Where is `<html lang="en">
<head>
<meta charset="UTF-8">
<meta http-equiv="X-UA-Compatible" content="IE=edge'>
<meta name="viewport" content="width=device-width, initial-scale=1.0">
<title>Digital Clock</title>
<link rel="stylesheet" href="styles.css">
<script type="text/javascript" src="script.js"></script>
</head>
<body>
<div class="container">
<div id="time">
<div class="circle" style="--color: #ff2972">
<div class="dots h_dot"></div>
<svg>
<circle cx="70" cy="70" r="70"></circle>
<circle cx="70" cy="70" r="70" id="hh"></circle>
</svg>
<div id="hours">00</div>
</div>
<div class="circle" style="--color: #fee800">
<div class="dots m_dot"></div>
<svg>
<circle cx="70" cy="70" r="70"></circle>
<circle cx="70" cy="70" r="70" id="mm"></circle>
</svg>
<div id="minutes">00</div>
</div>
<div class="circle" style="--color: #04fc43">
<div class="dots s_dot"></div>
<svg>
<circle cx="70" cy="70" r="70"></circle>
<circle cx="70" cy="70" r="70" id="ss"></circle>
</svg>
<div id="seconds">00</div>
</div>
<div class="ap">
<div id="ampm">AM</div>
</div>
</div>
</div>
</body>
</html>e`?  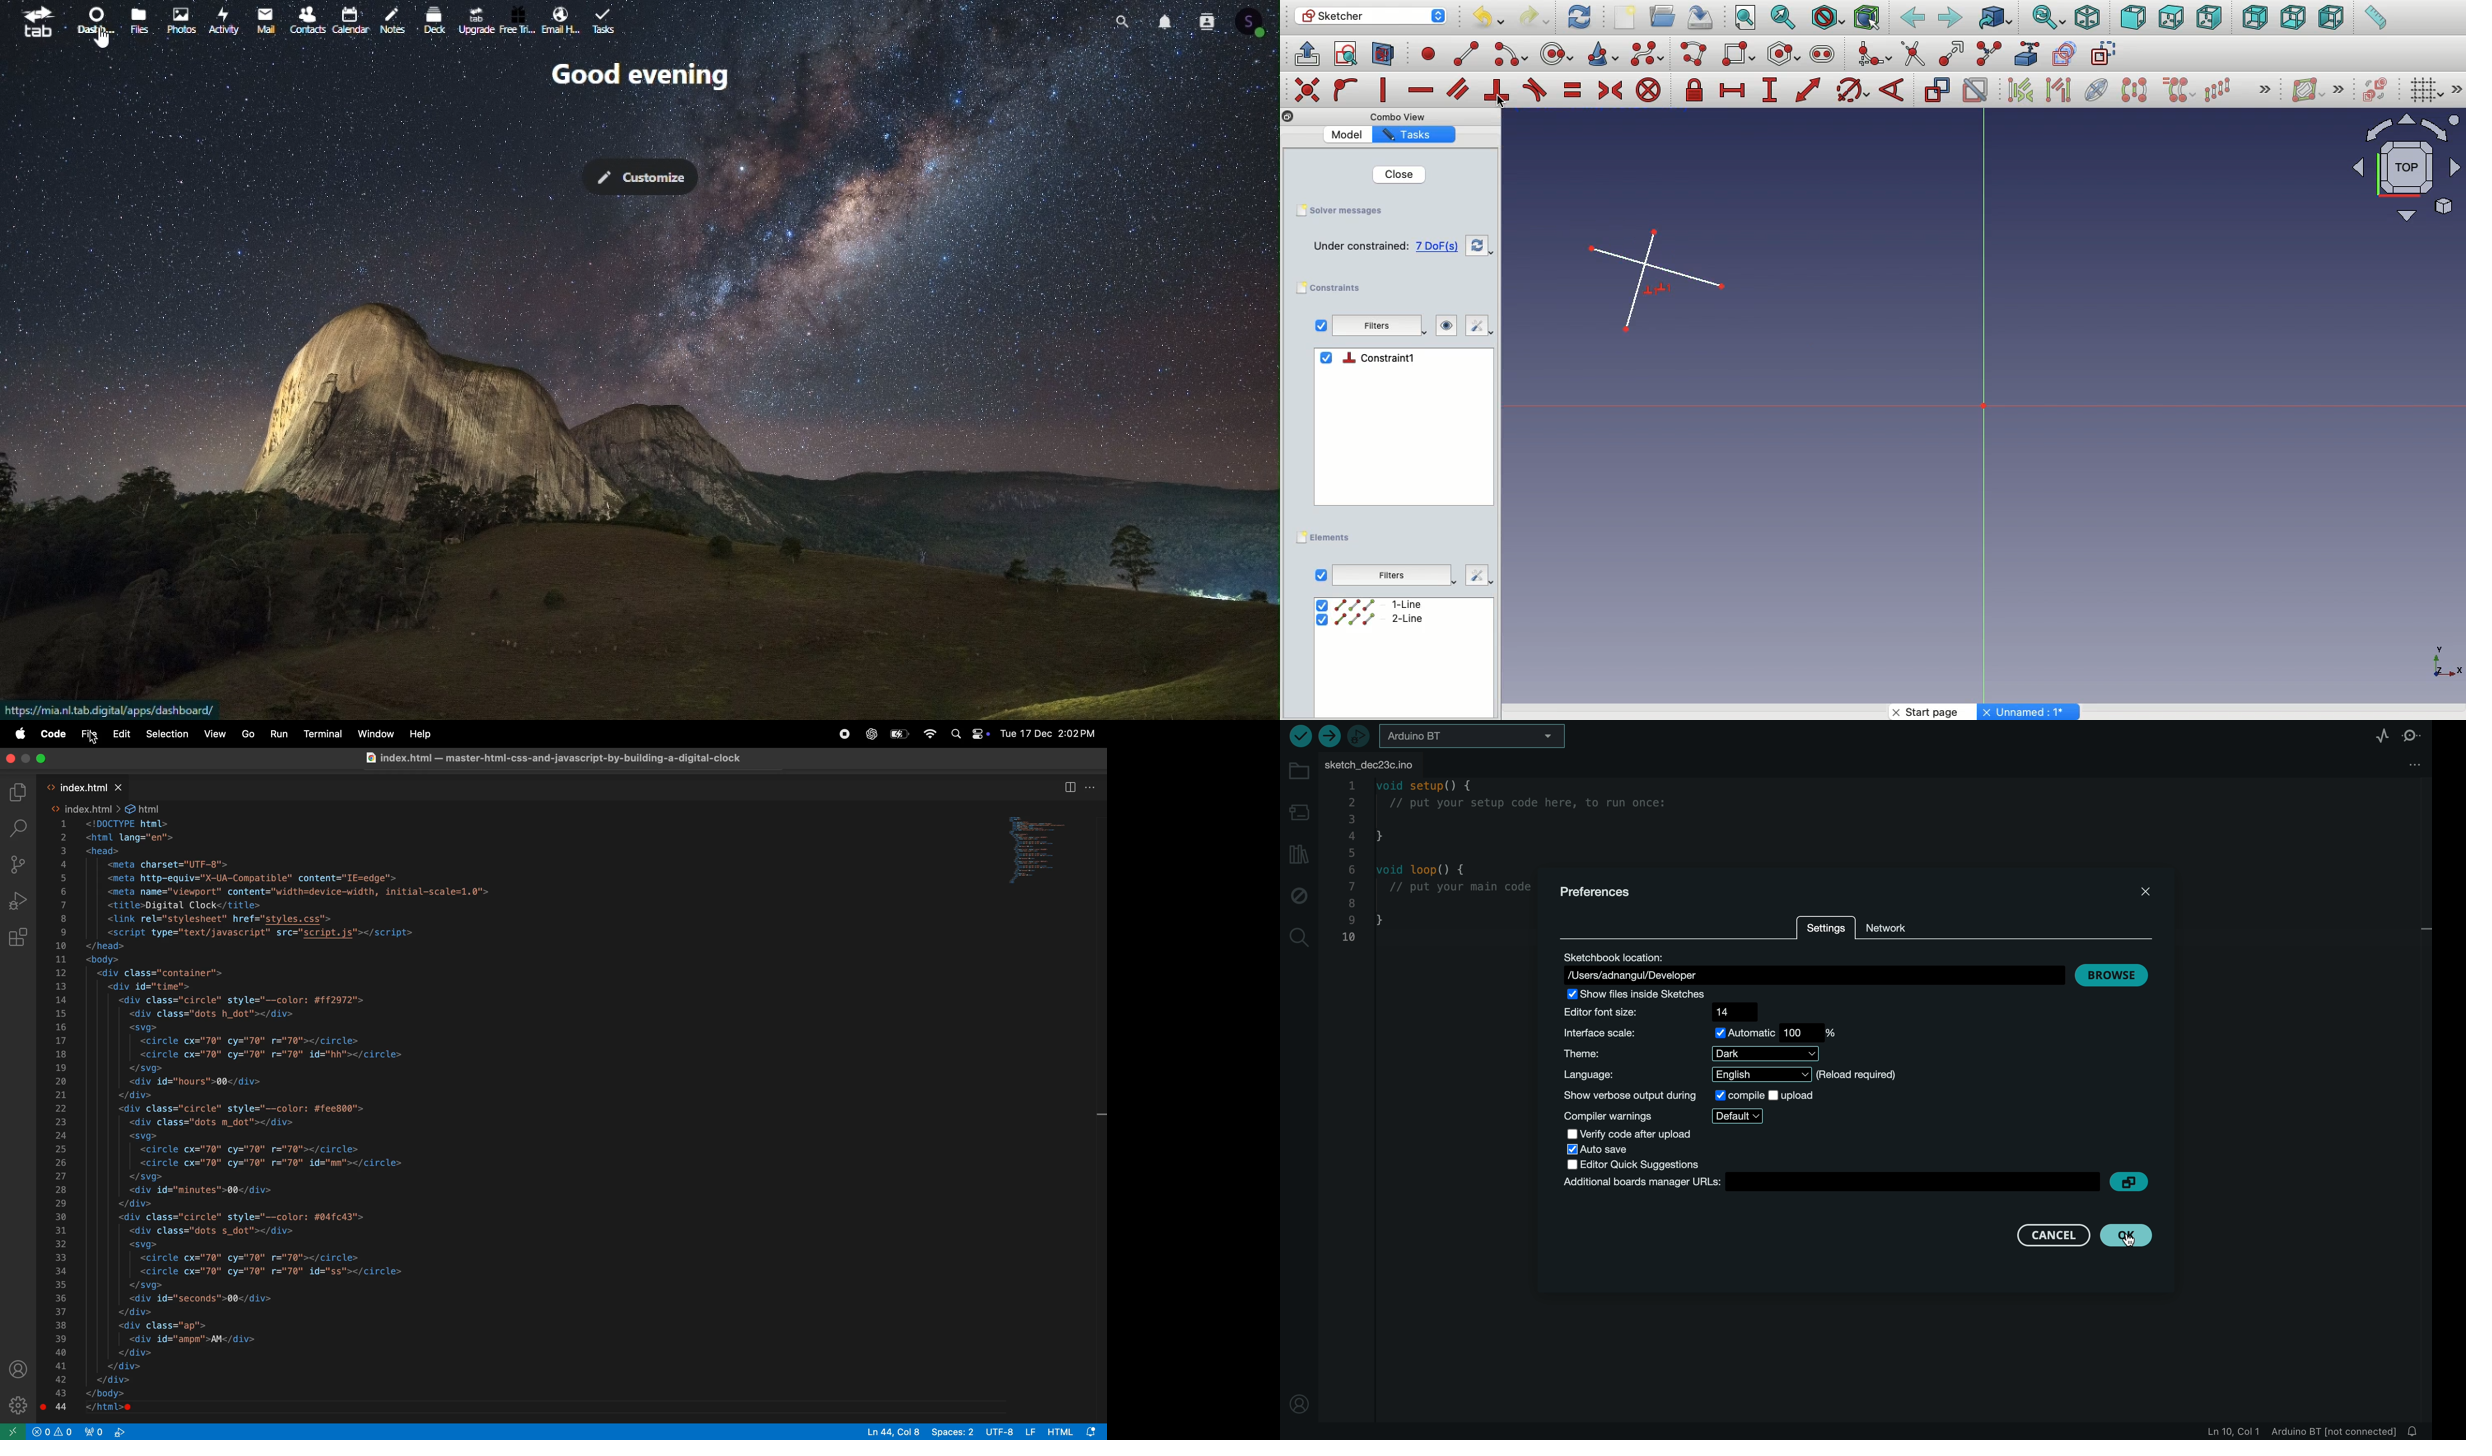 <html lang="en">
<head>
<meta charset="UTF-8">
<meta http-equiv="X-UA-Compatible" content="IE=edge'>
<meta name="viewport" content="width=device-width, initial-scale=1.0">
<title>Digital Clock</title>
<link rel="stylesheet" href="styles.css">
<script type="text/javascript" src="script.js"></script>
</head>
<body>
<div class="container">
<div id="time">
<div class="circle" style="--color: #ff2972">
<div class="dots h_dot"></div>
<svg>
<circle cx="70" cy="70" r="70"></circle>
<circle cx="70" cy="70" r="70" id="hh"></circle>
</svg>
<div id="hours">00</div>
</div>
<div class="circle" style="--color: #fee800">
<div class="dots m_dot"></div>
<svg>
<circle cx="70" cy="70" r="70"></circle>
<circle cx="70" cy="70" r="70" id="mm"></circle>
</svg>
<div id="minutes">00</div>
</div>
<div class="circle" style="--color: #04fc43">
<div class="dots s_dot"></div>
<svg>
<circle cx="70" cy="70" r="70"></circle>
<circle cx="70" cy="70" r="70" id="ss"></circle>
</svg>
<div id="seconds">00</div>
</div>
<div class="ap">
<div id="ampm">AM</div>
</div>
</div>
</div>
</body>
</html>e is located at coordinates (288, 1116).